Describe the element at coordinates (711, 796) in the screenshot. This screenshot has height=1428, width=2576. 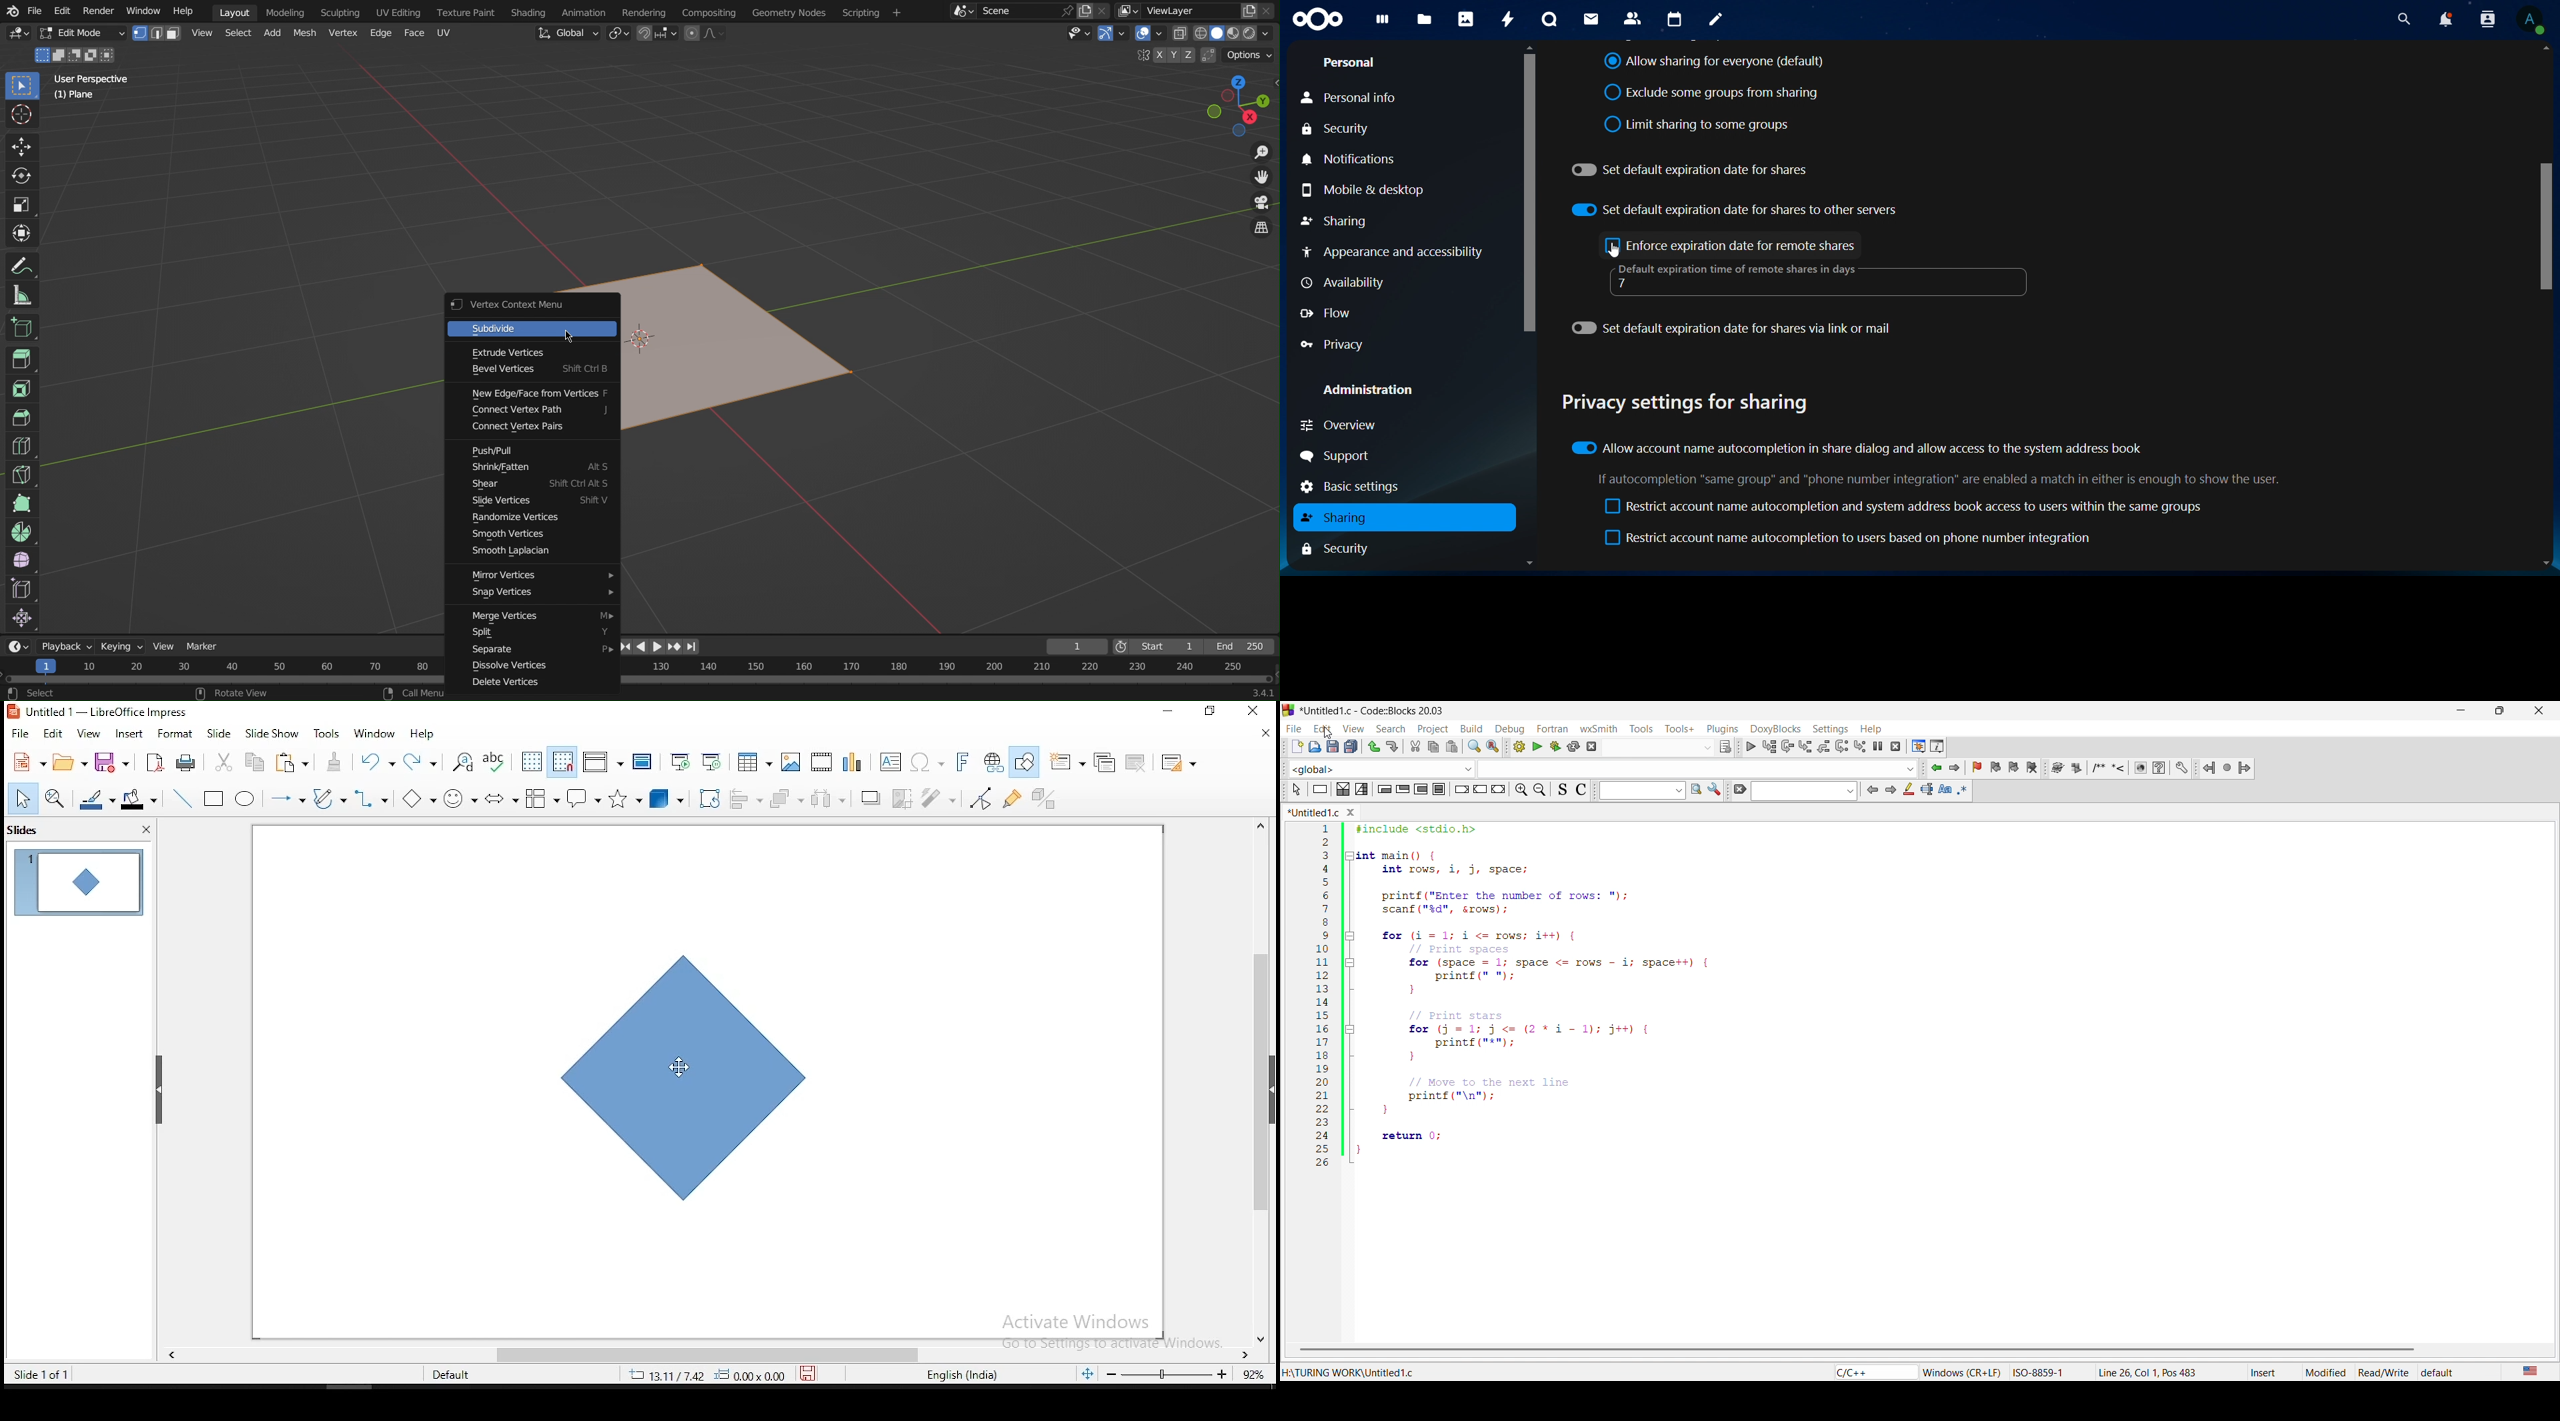
I see `rotate` at that location.